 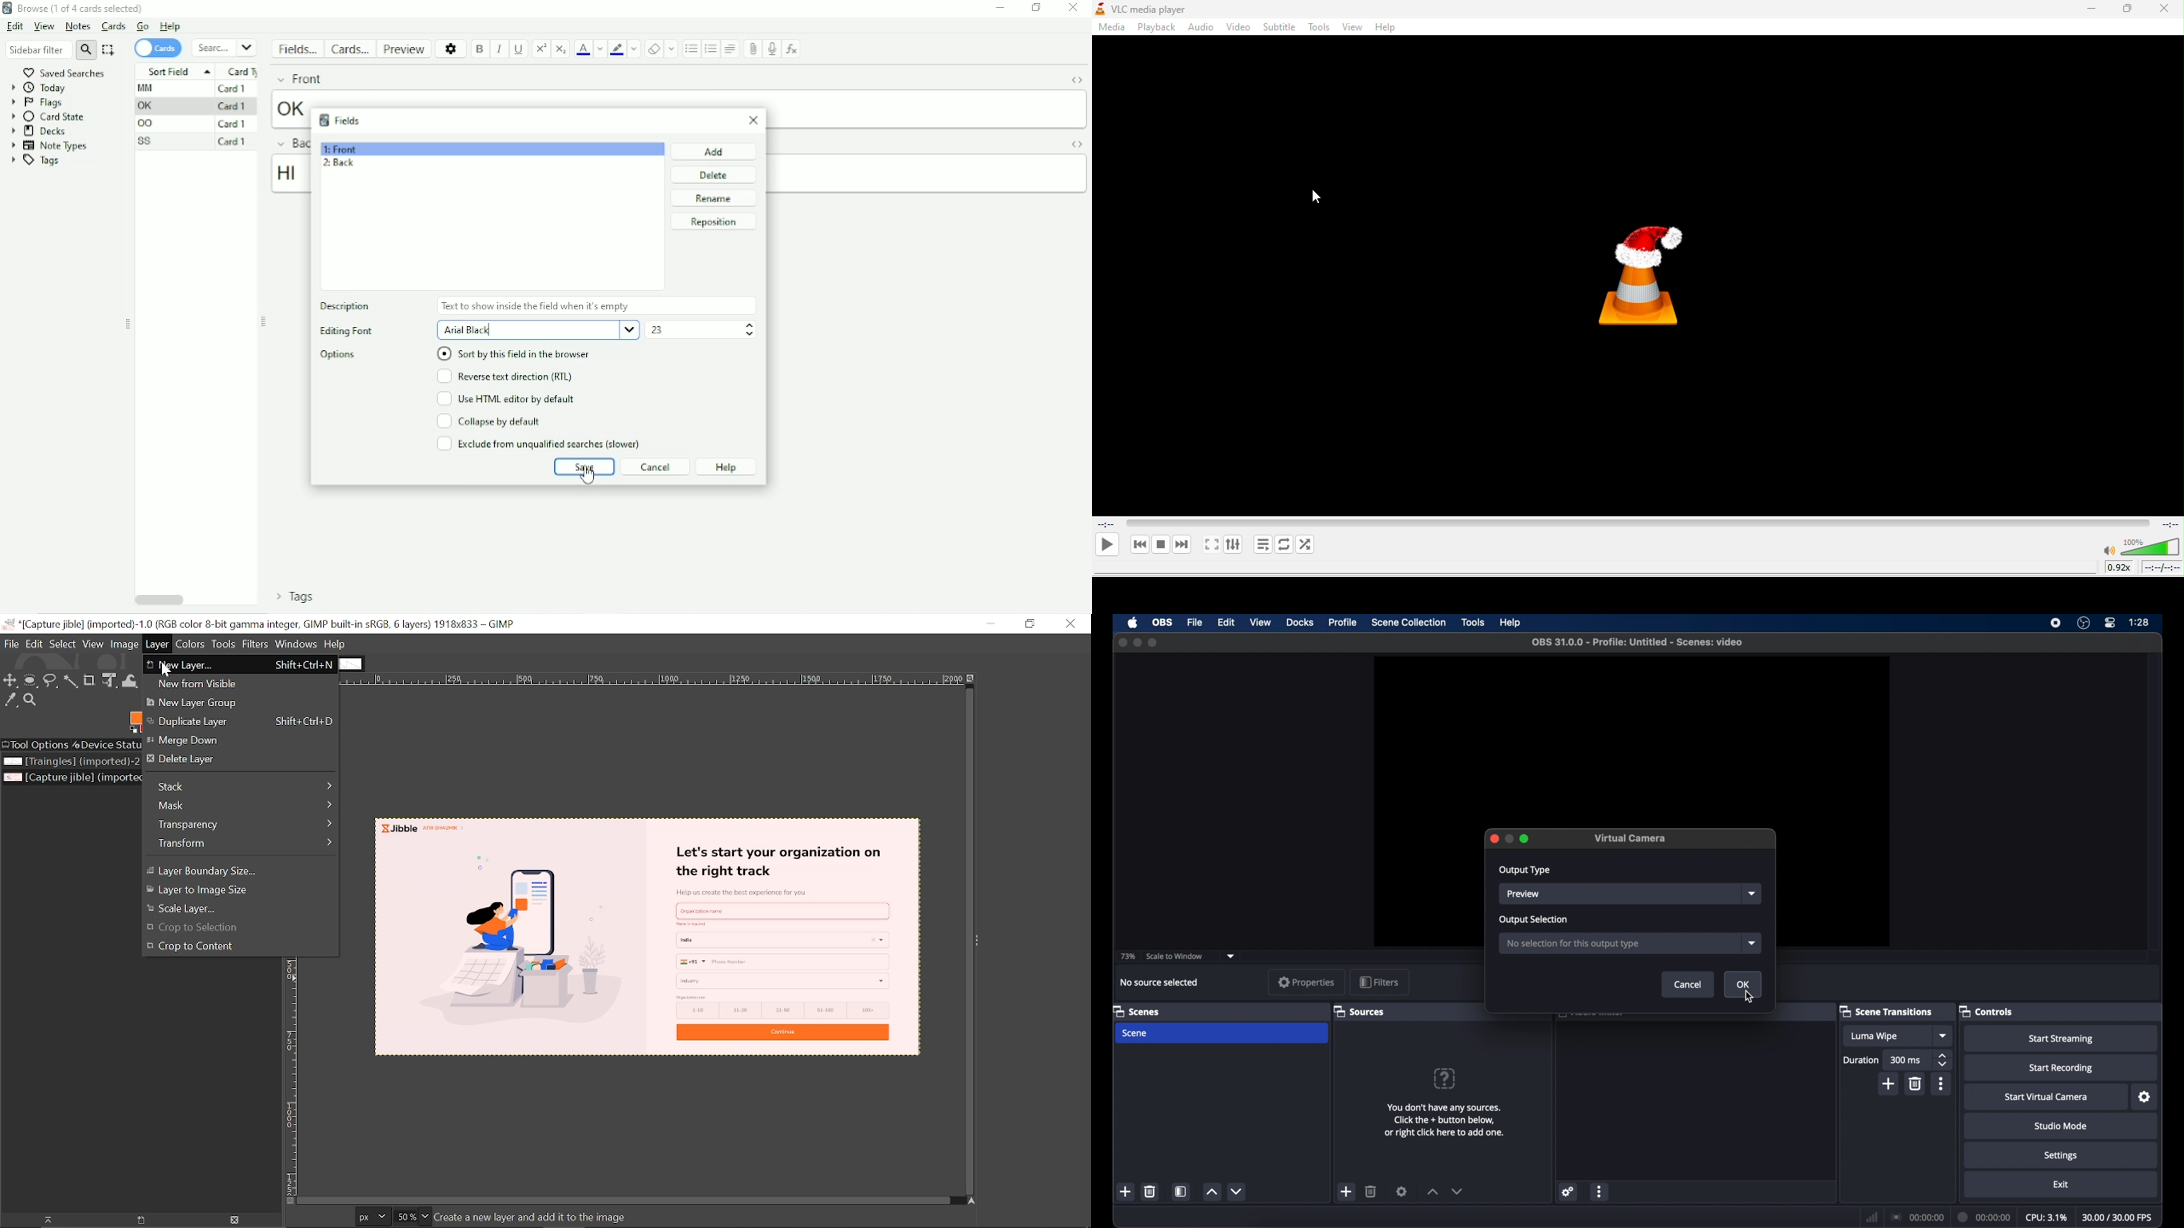 I want to click on maximize, so click(x=1526, y=838).